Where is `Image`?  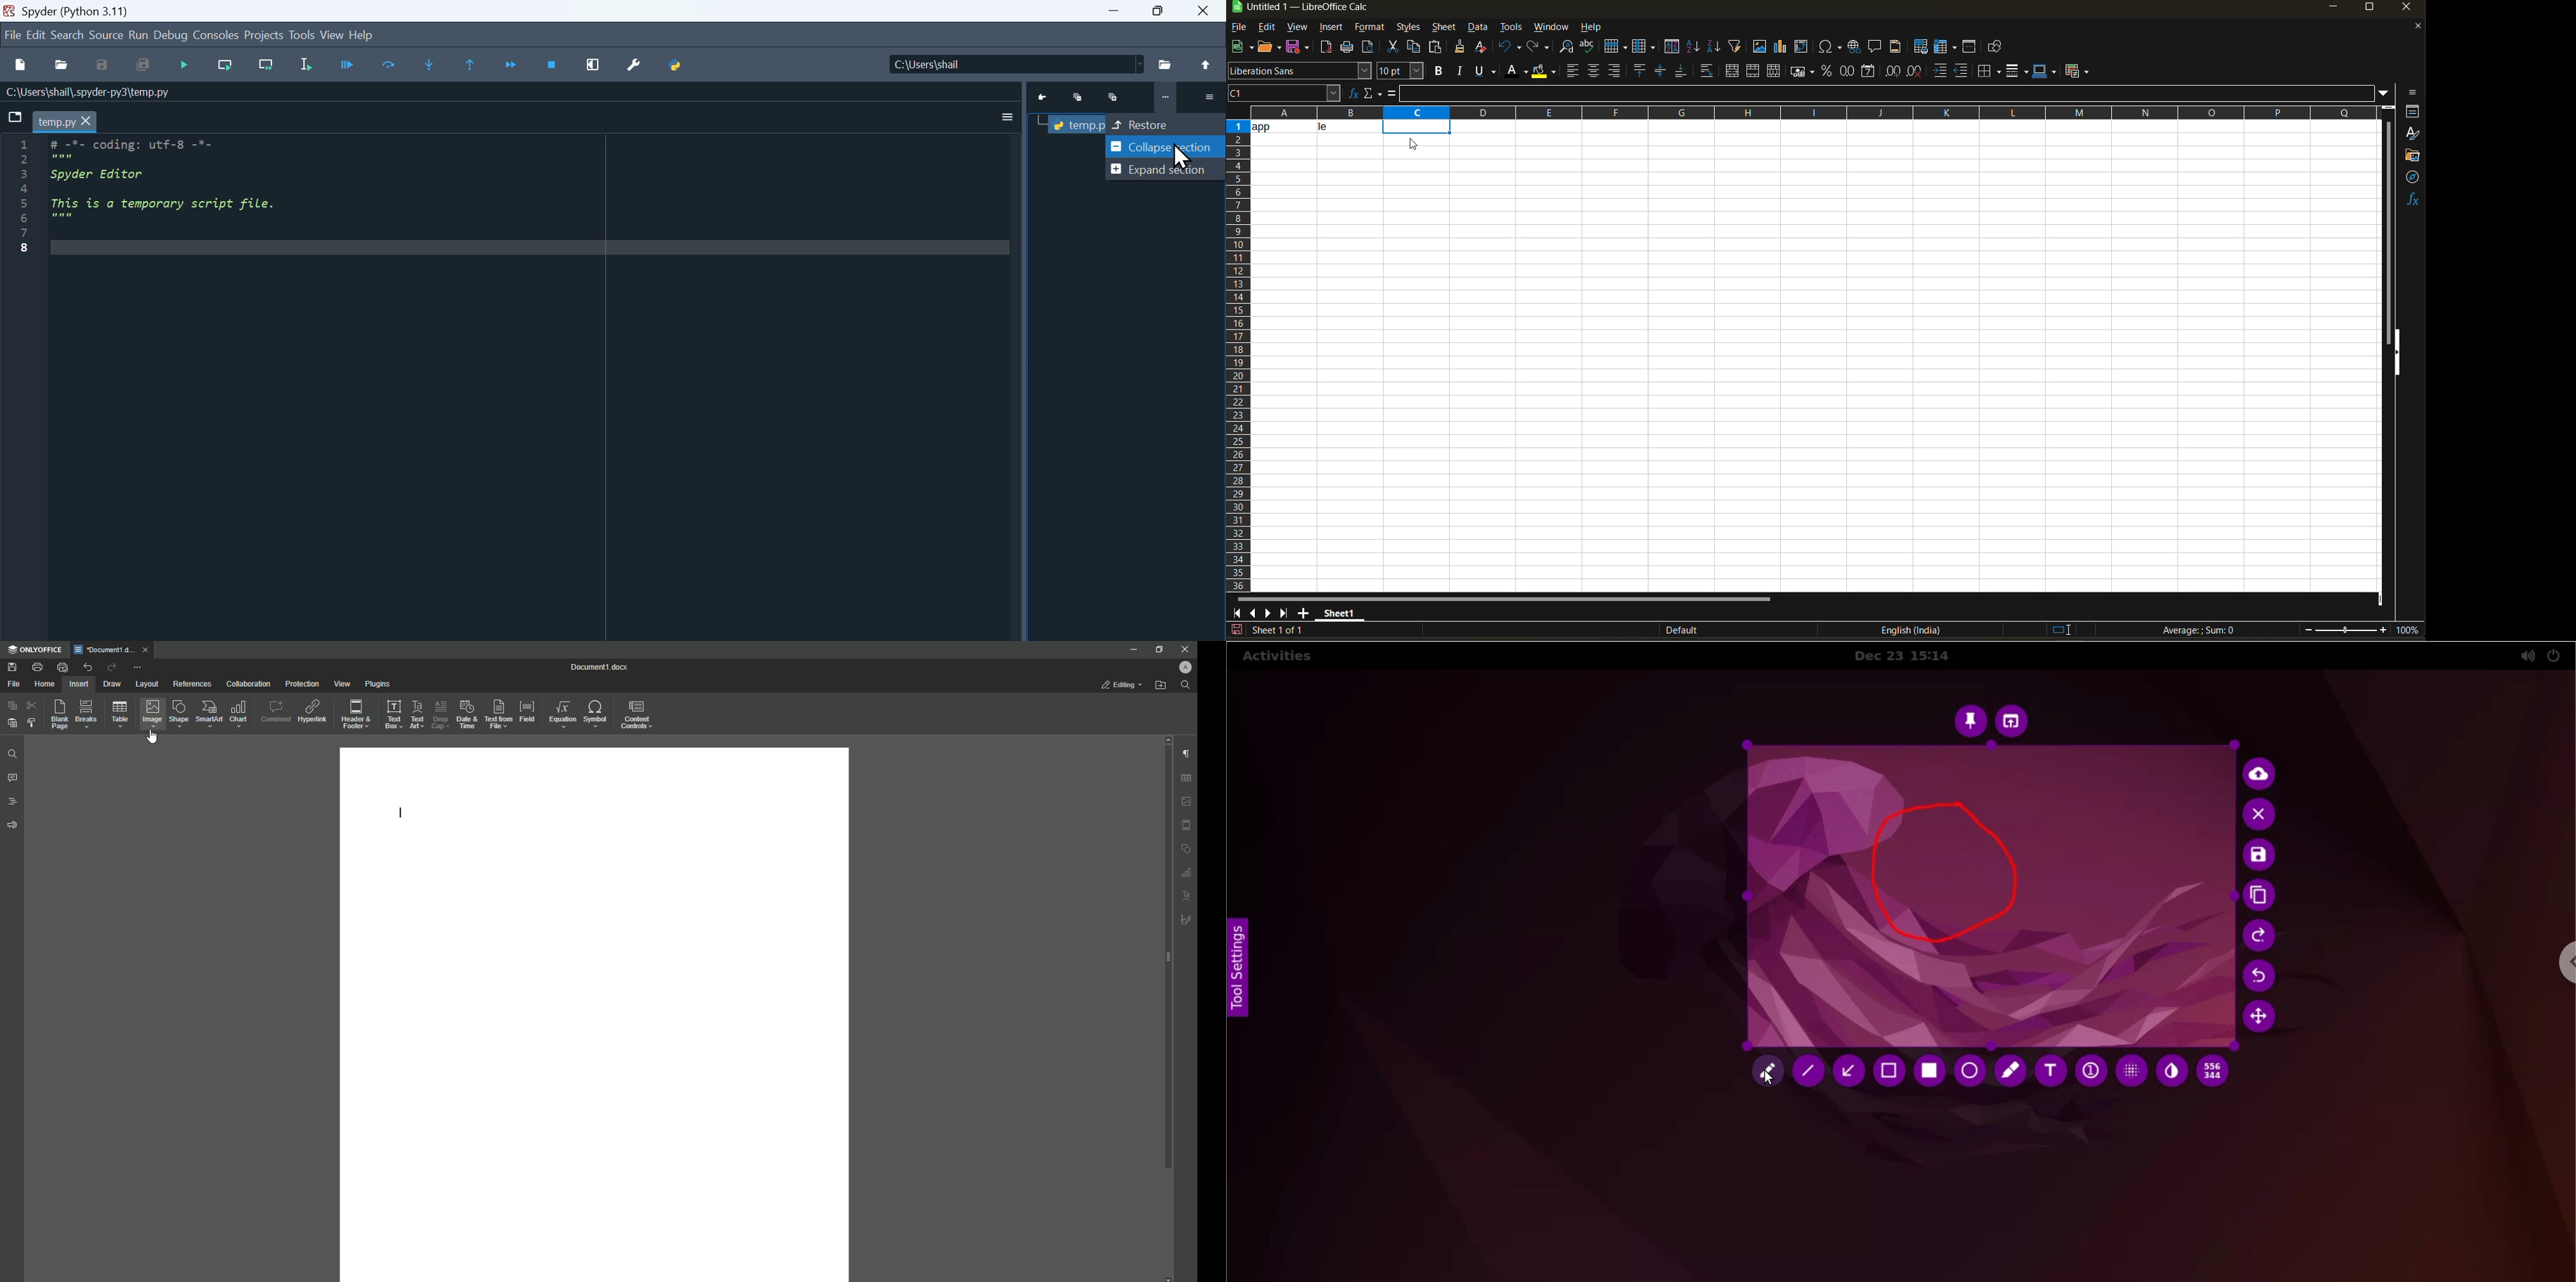 Image is located at coordinates (153, 715).